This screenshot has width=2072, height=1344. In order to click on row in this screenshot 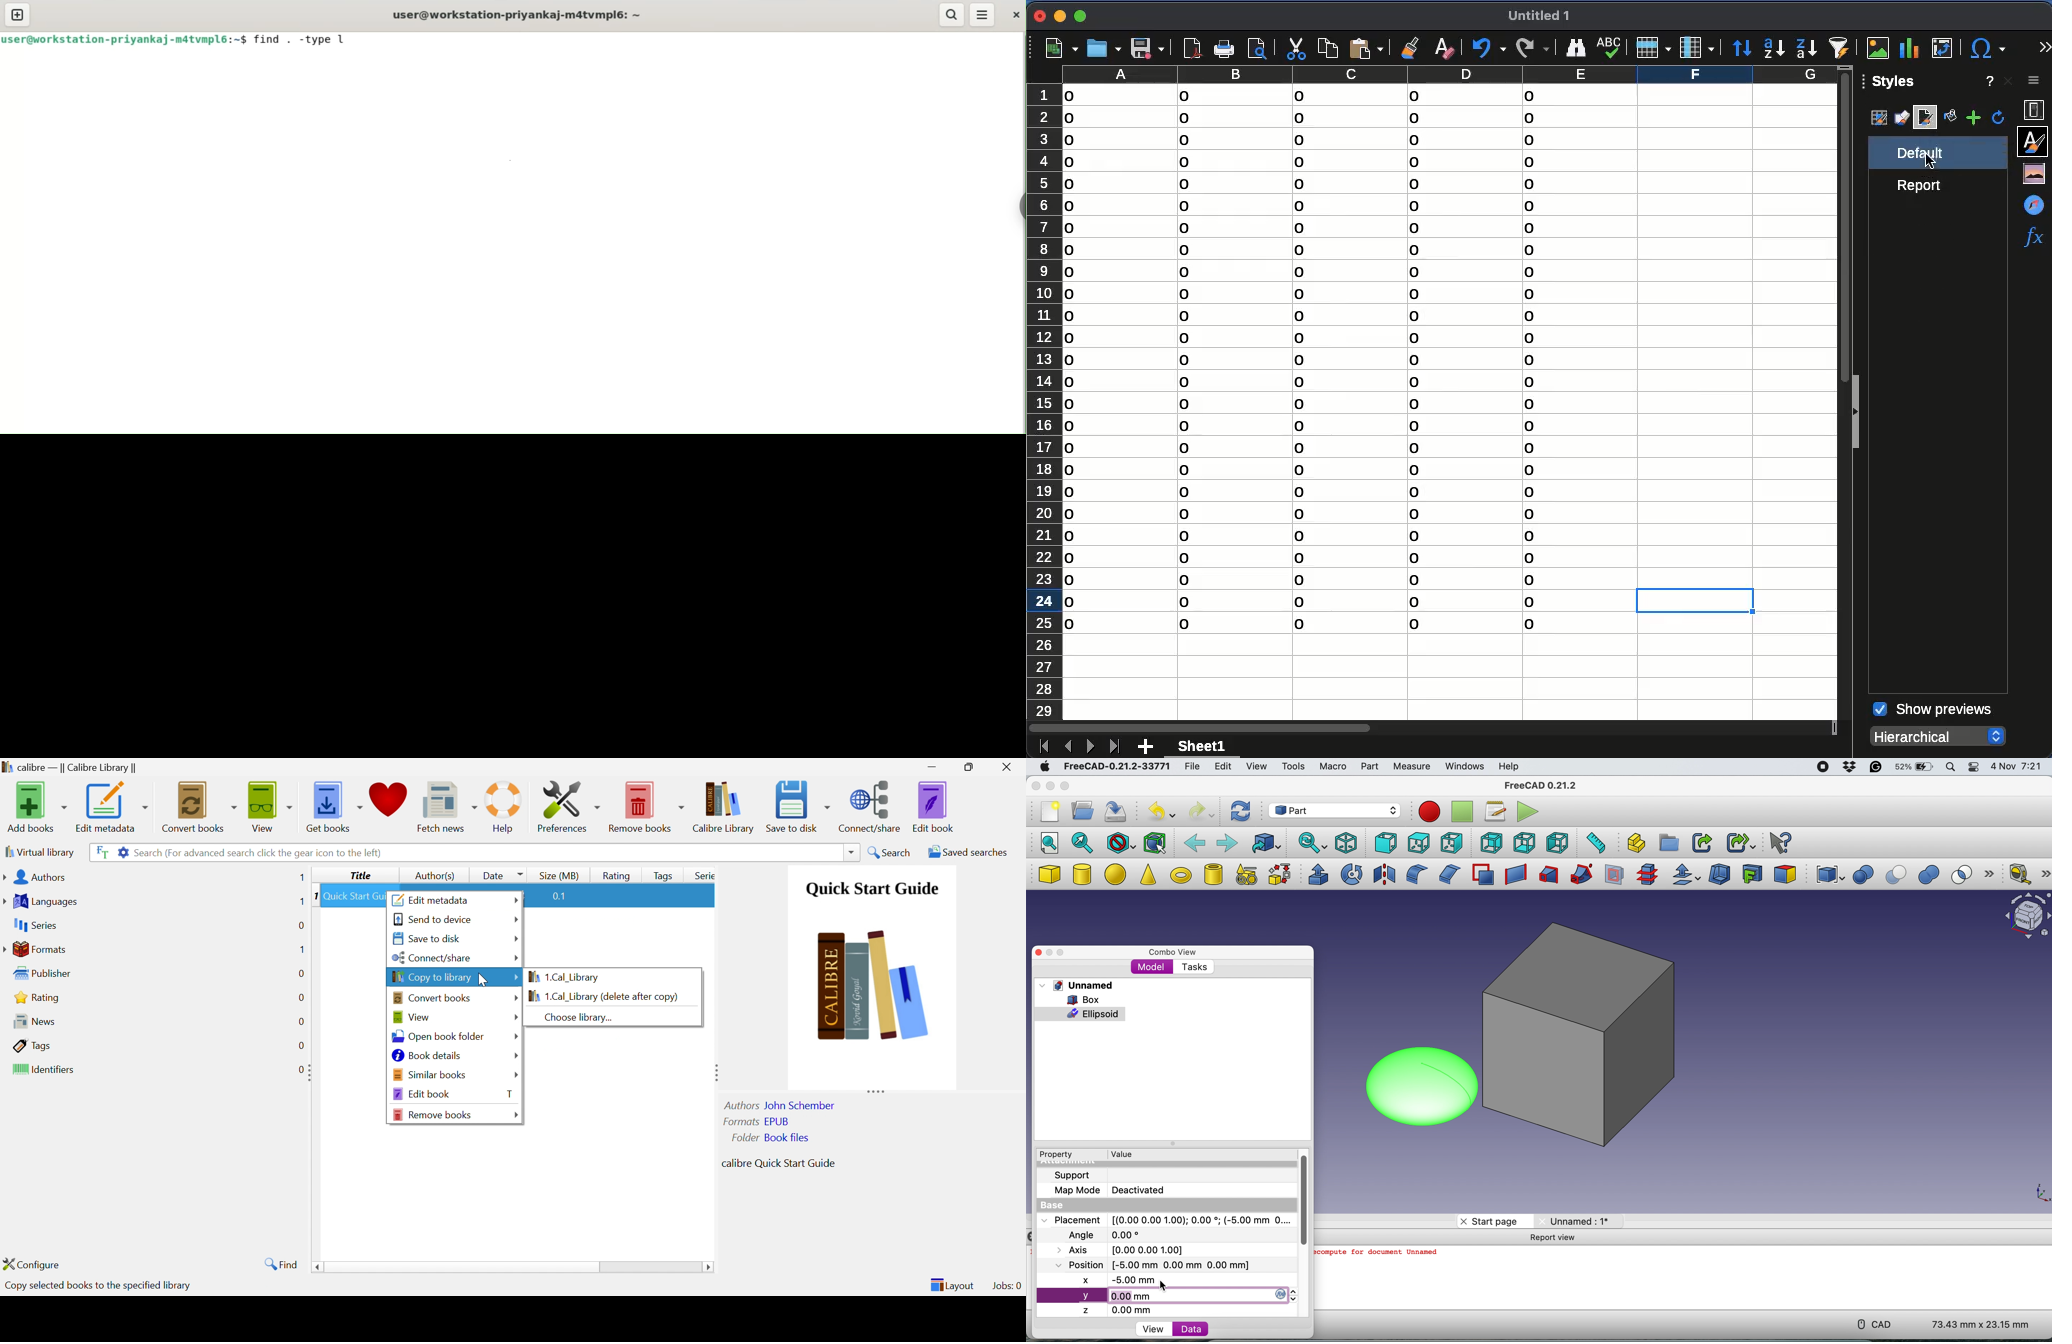, I will do `click(1654, 48)`.